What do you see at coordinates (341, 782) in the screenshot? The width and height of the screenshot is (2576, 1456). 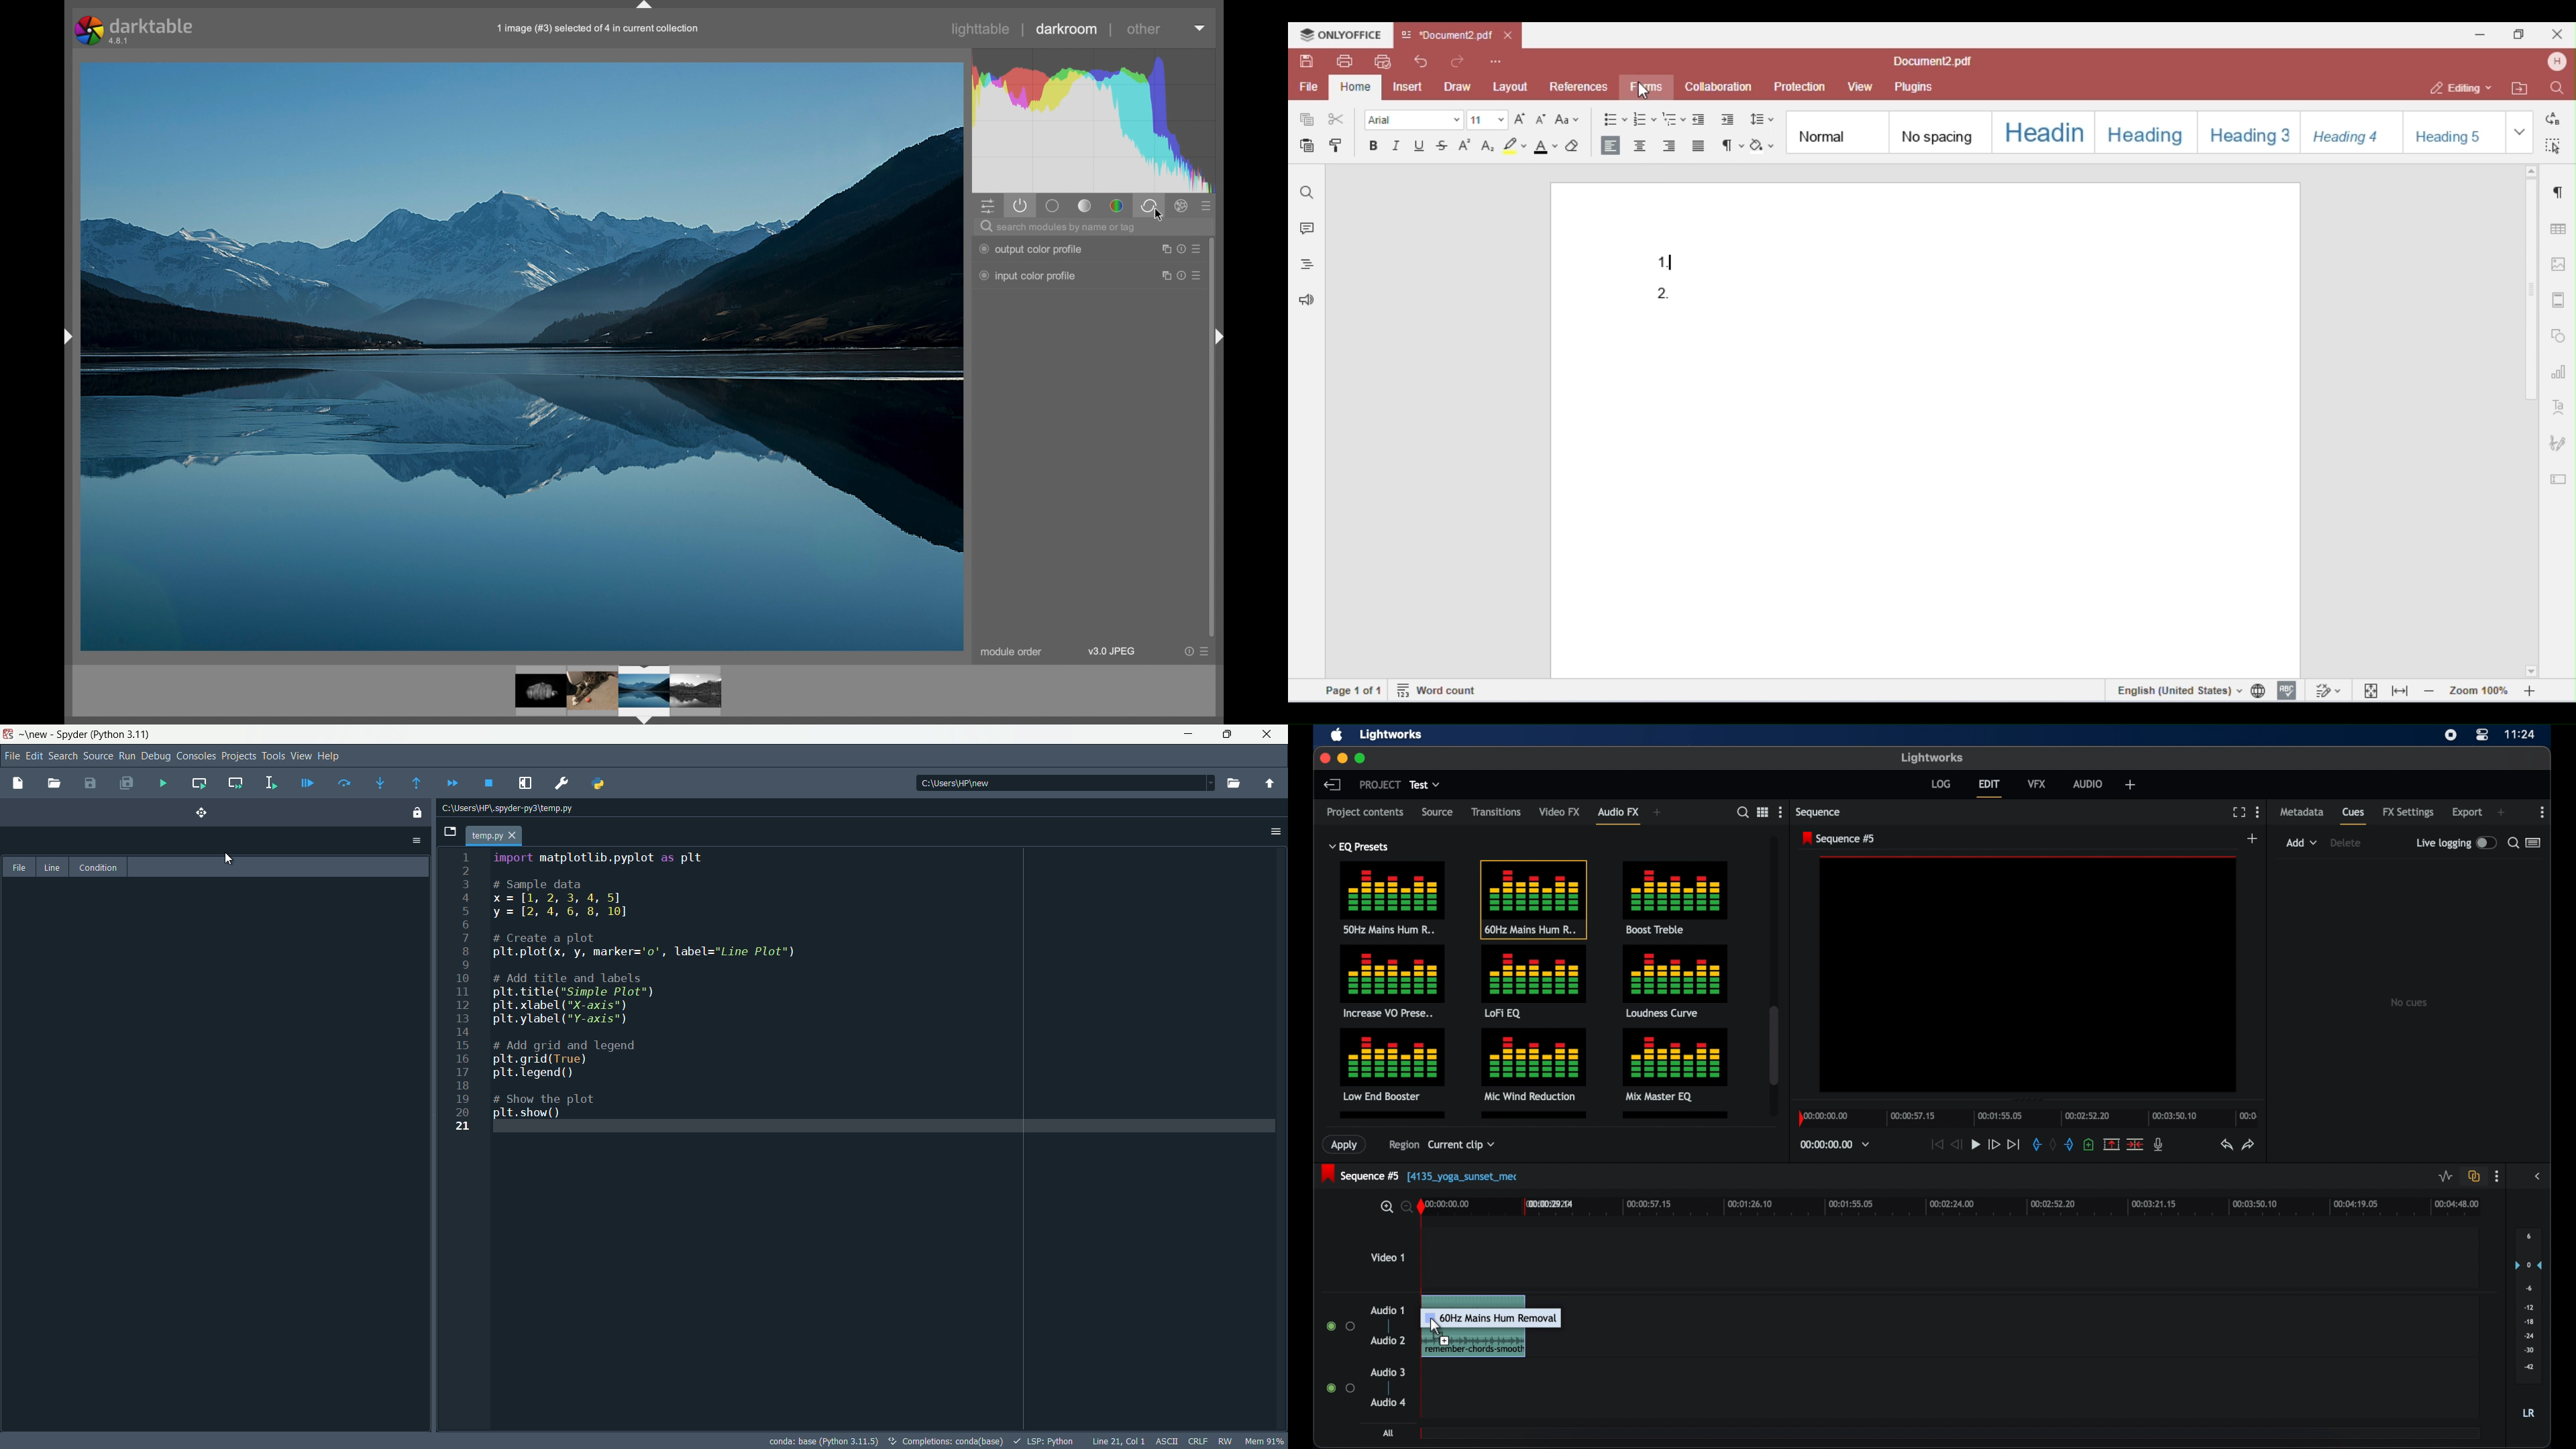 I see `run current line` at bounding box center [341, 782].